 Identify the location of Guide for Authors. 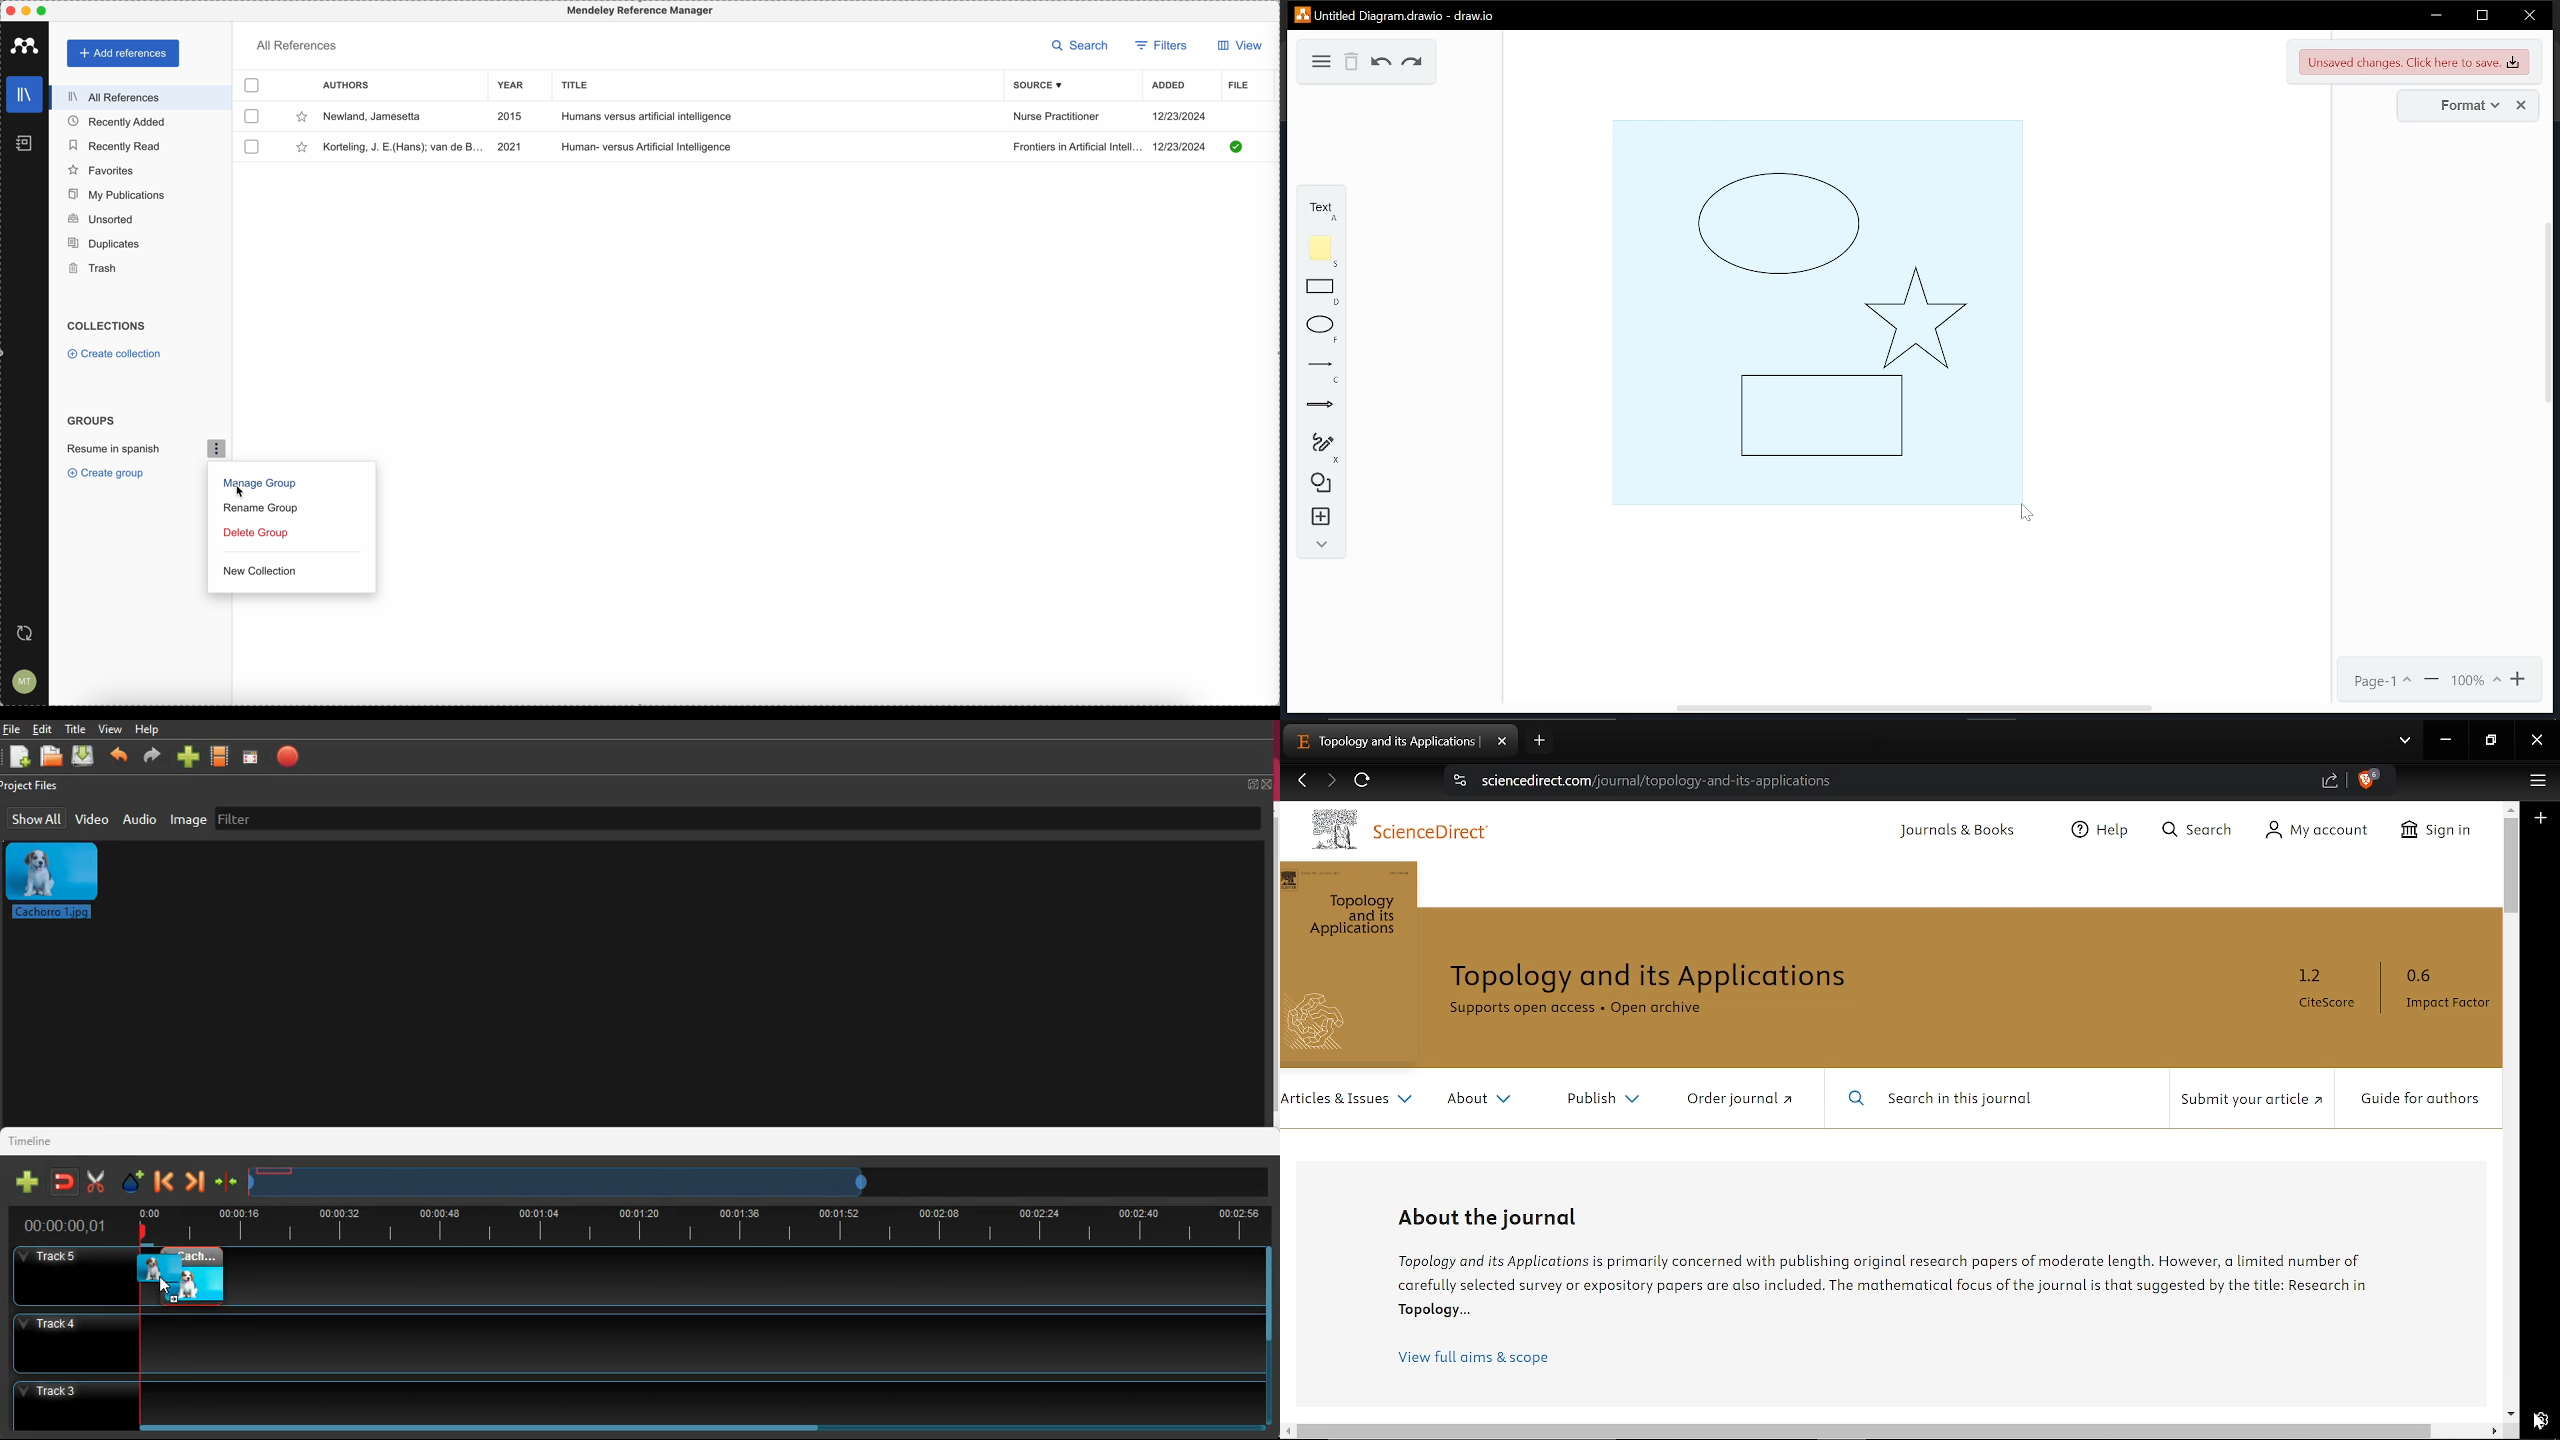
(2417, 1101).